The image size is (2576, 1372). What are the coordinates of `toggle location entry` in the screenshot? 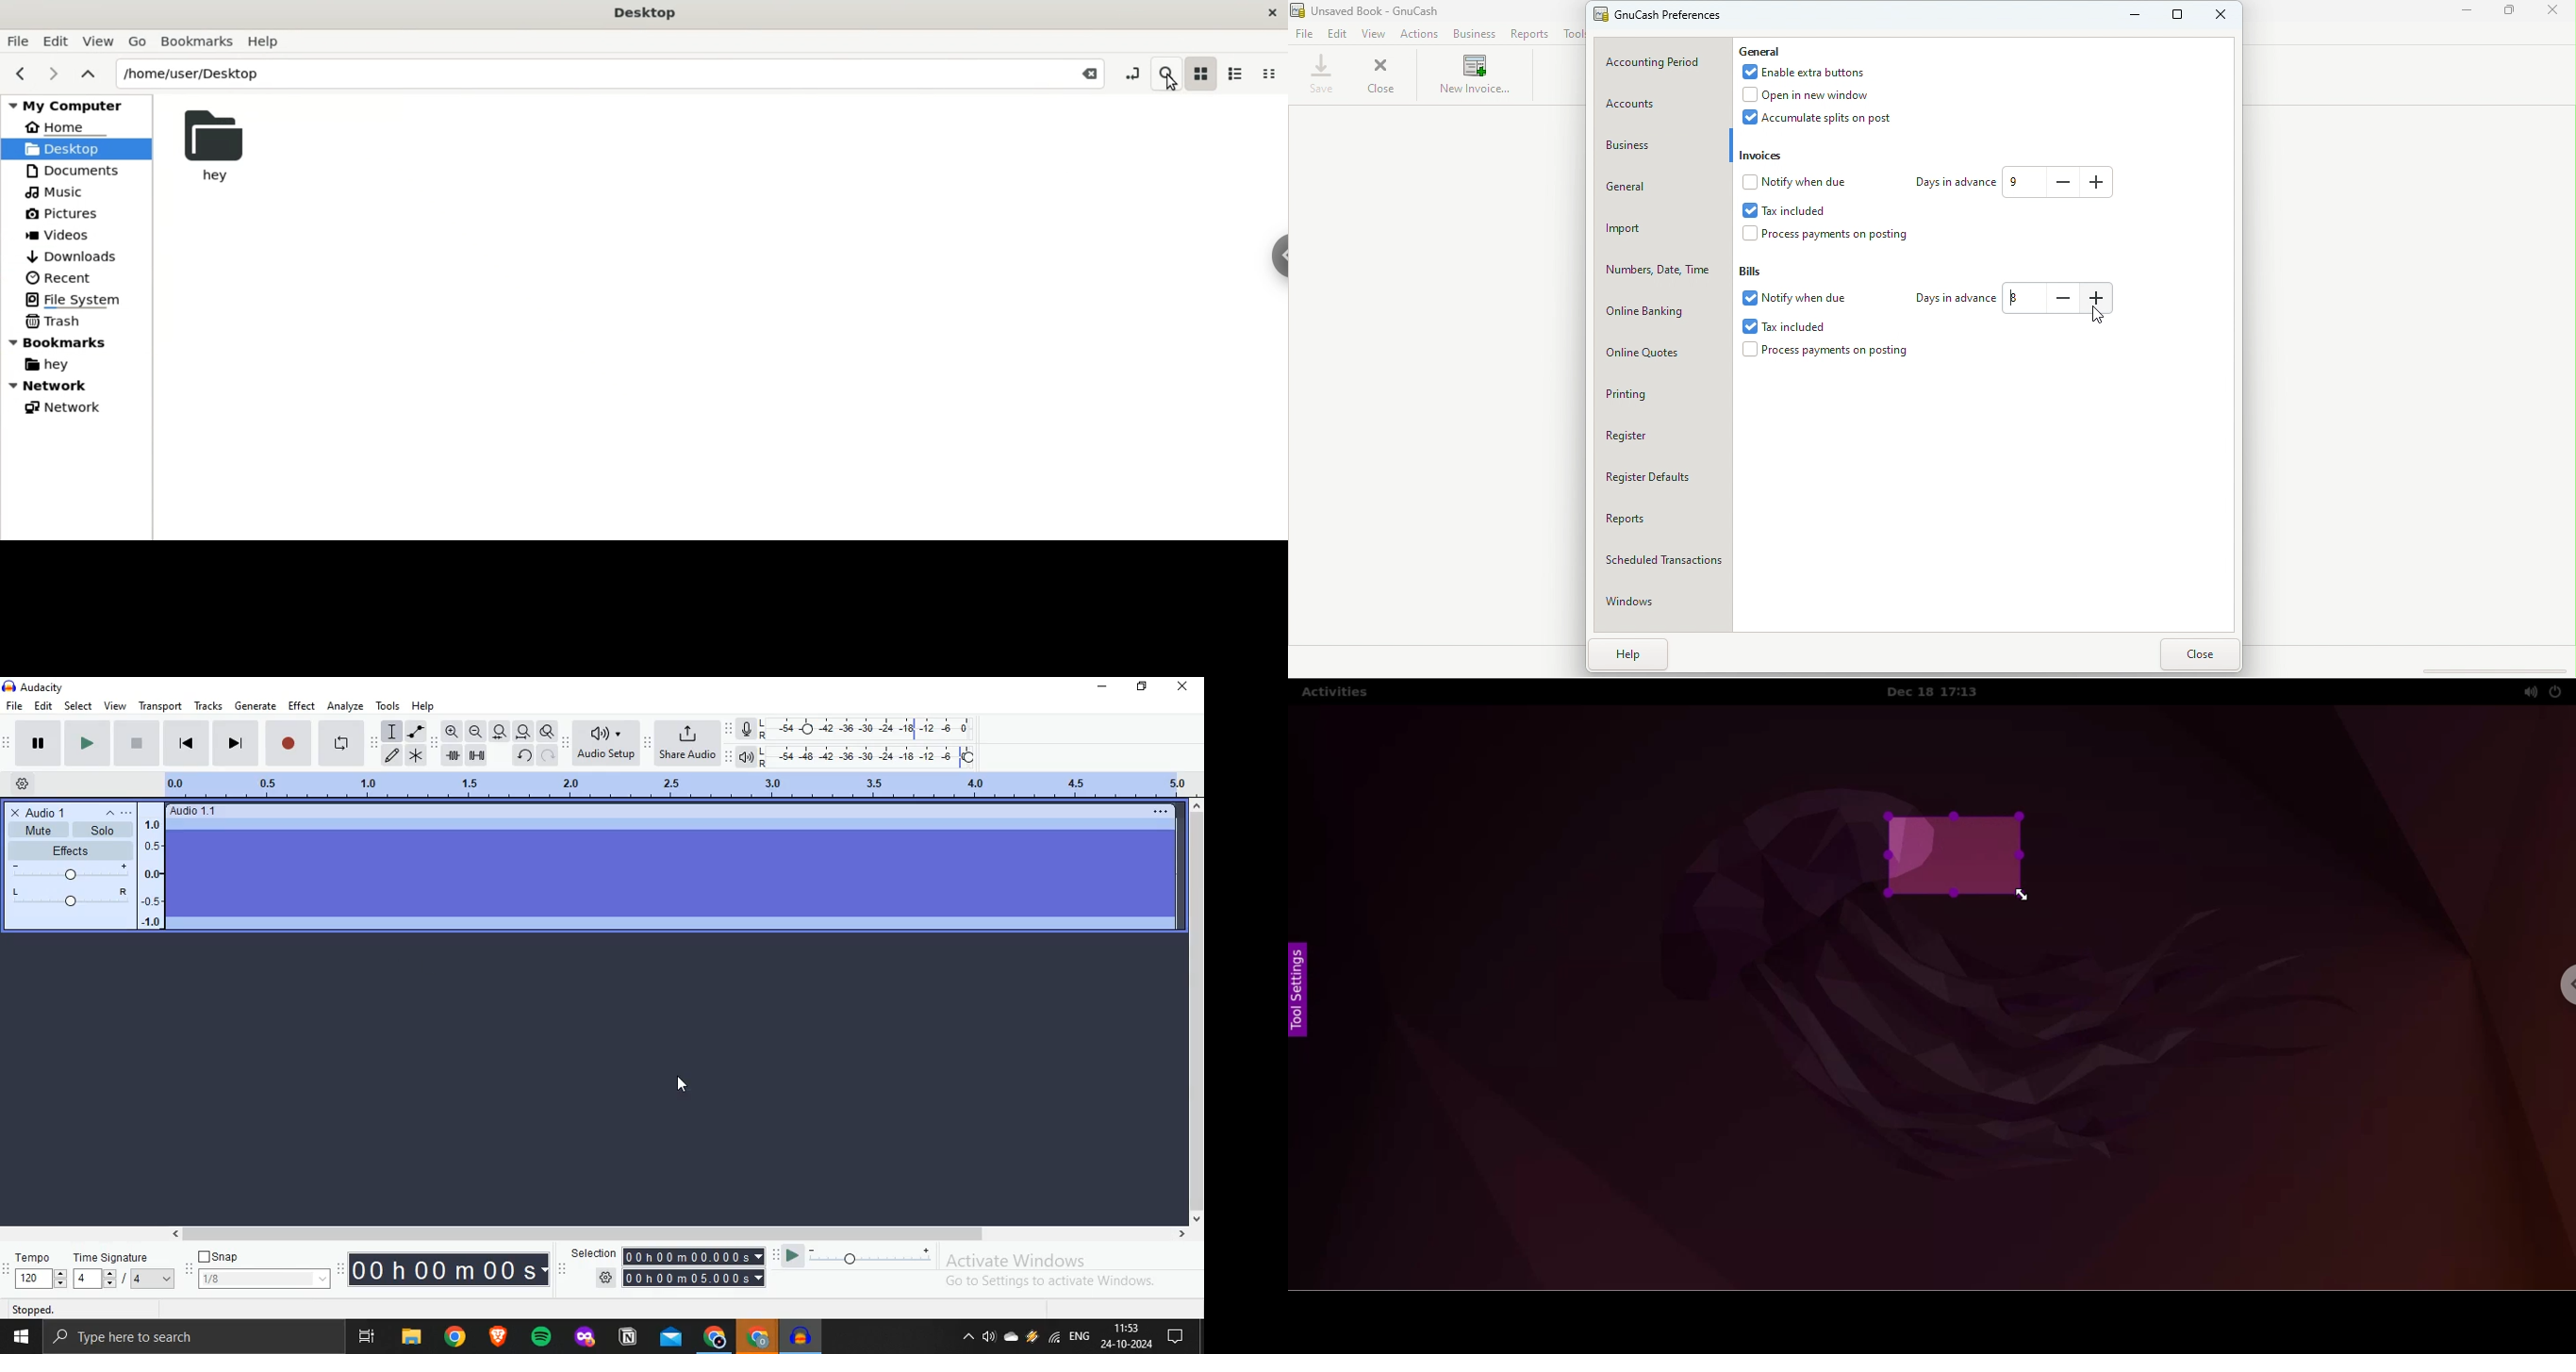 It's located at (1131, 70).